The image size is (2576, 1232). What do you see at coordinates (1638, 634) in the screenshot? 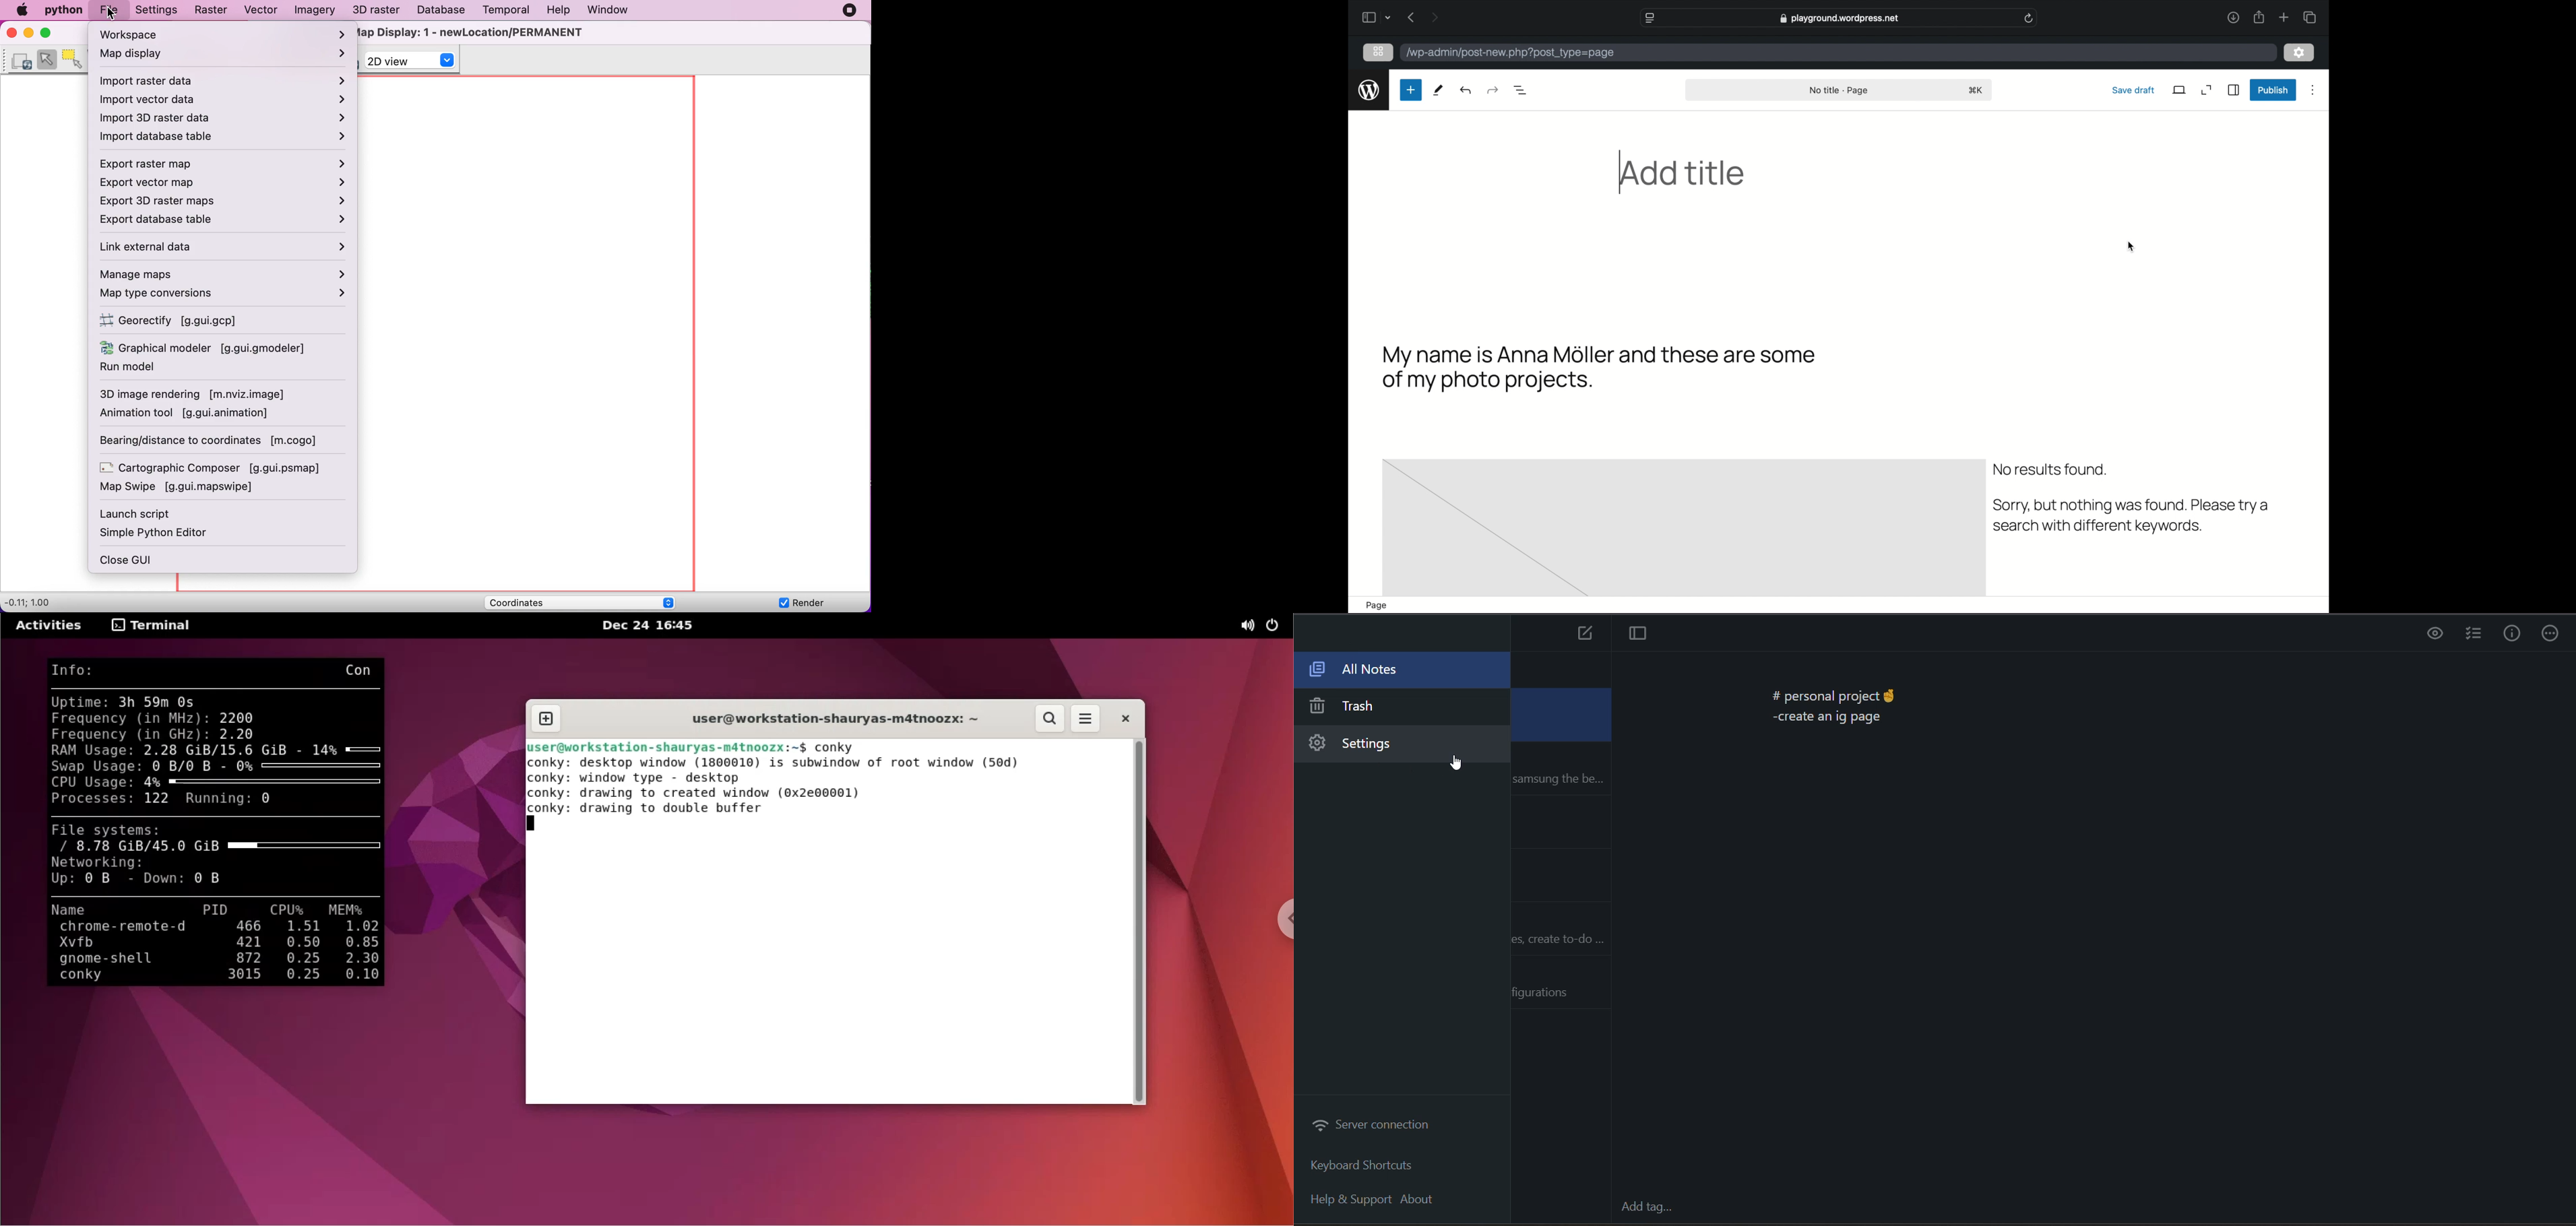
I see `toggle focus mode` at bounding box center [1638, 634].